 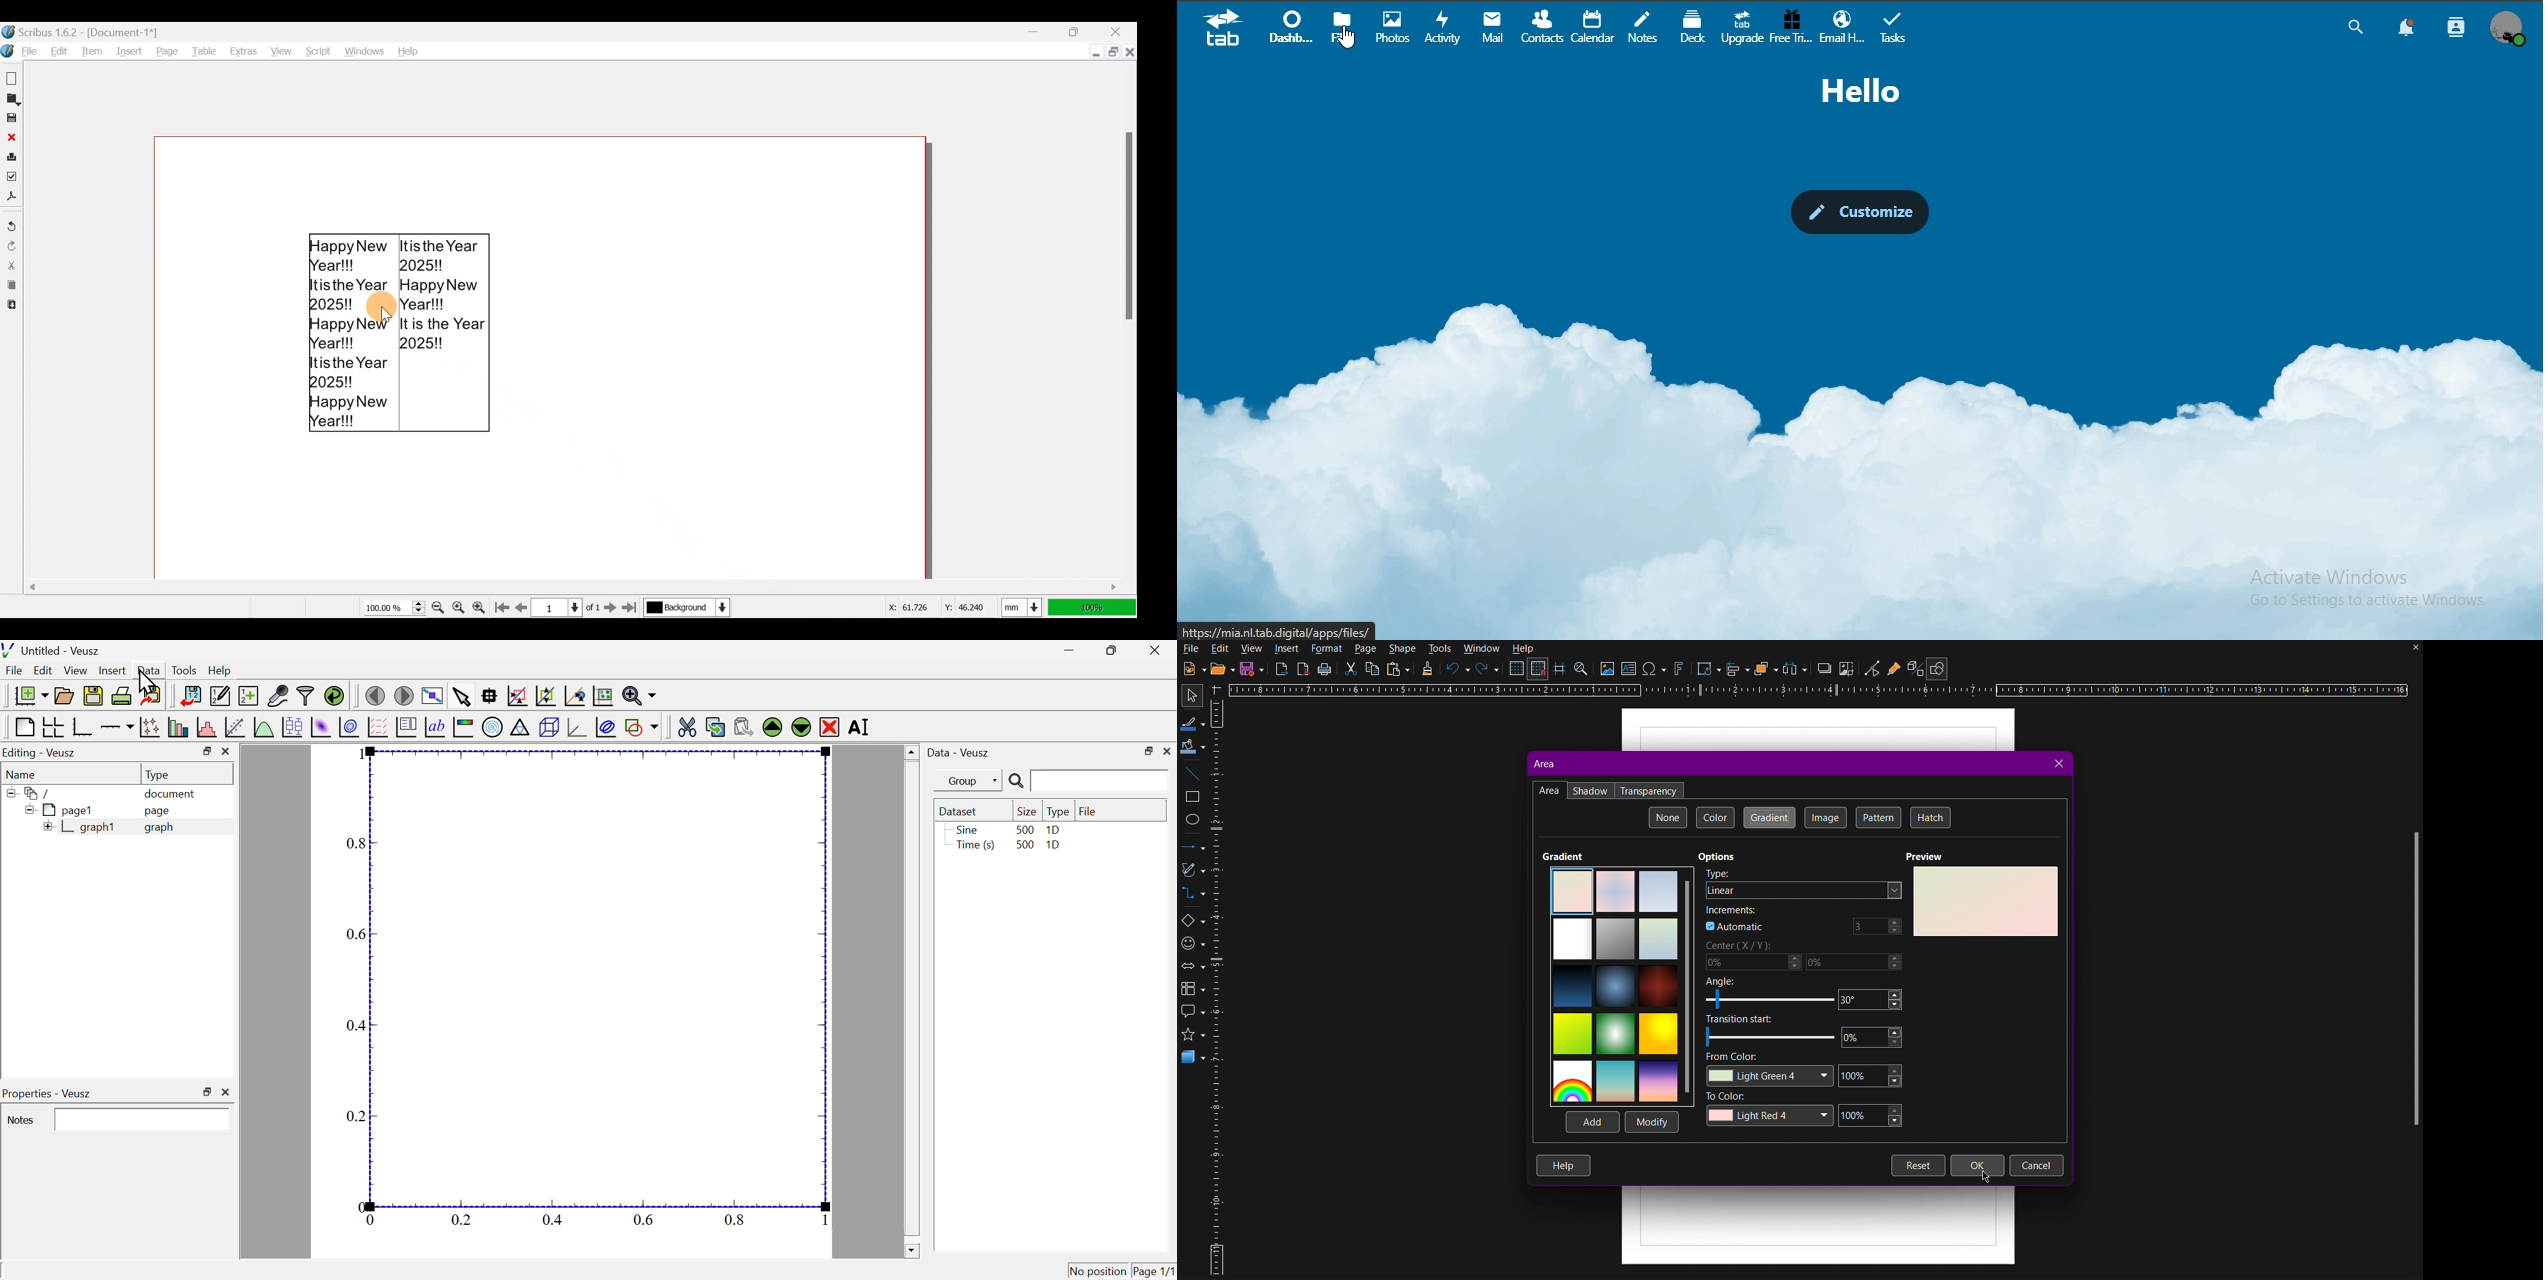 I want to click on Align Objects, so click(x=1739, y=672).